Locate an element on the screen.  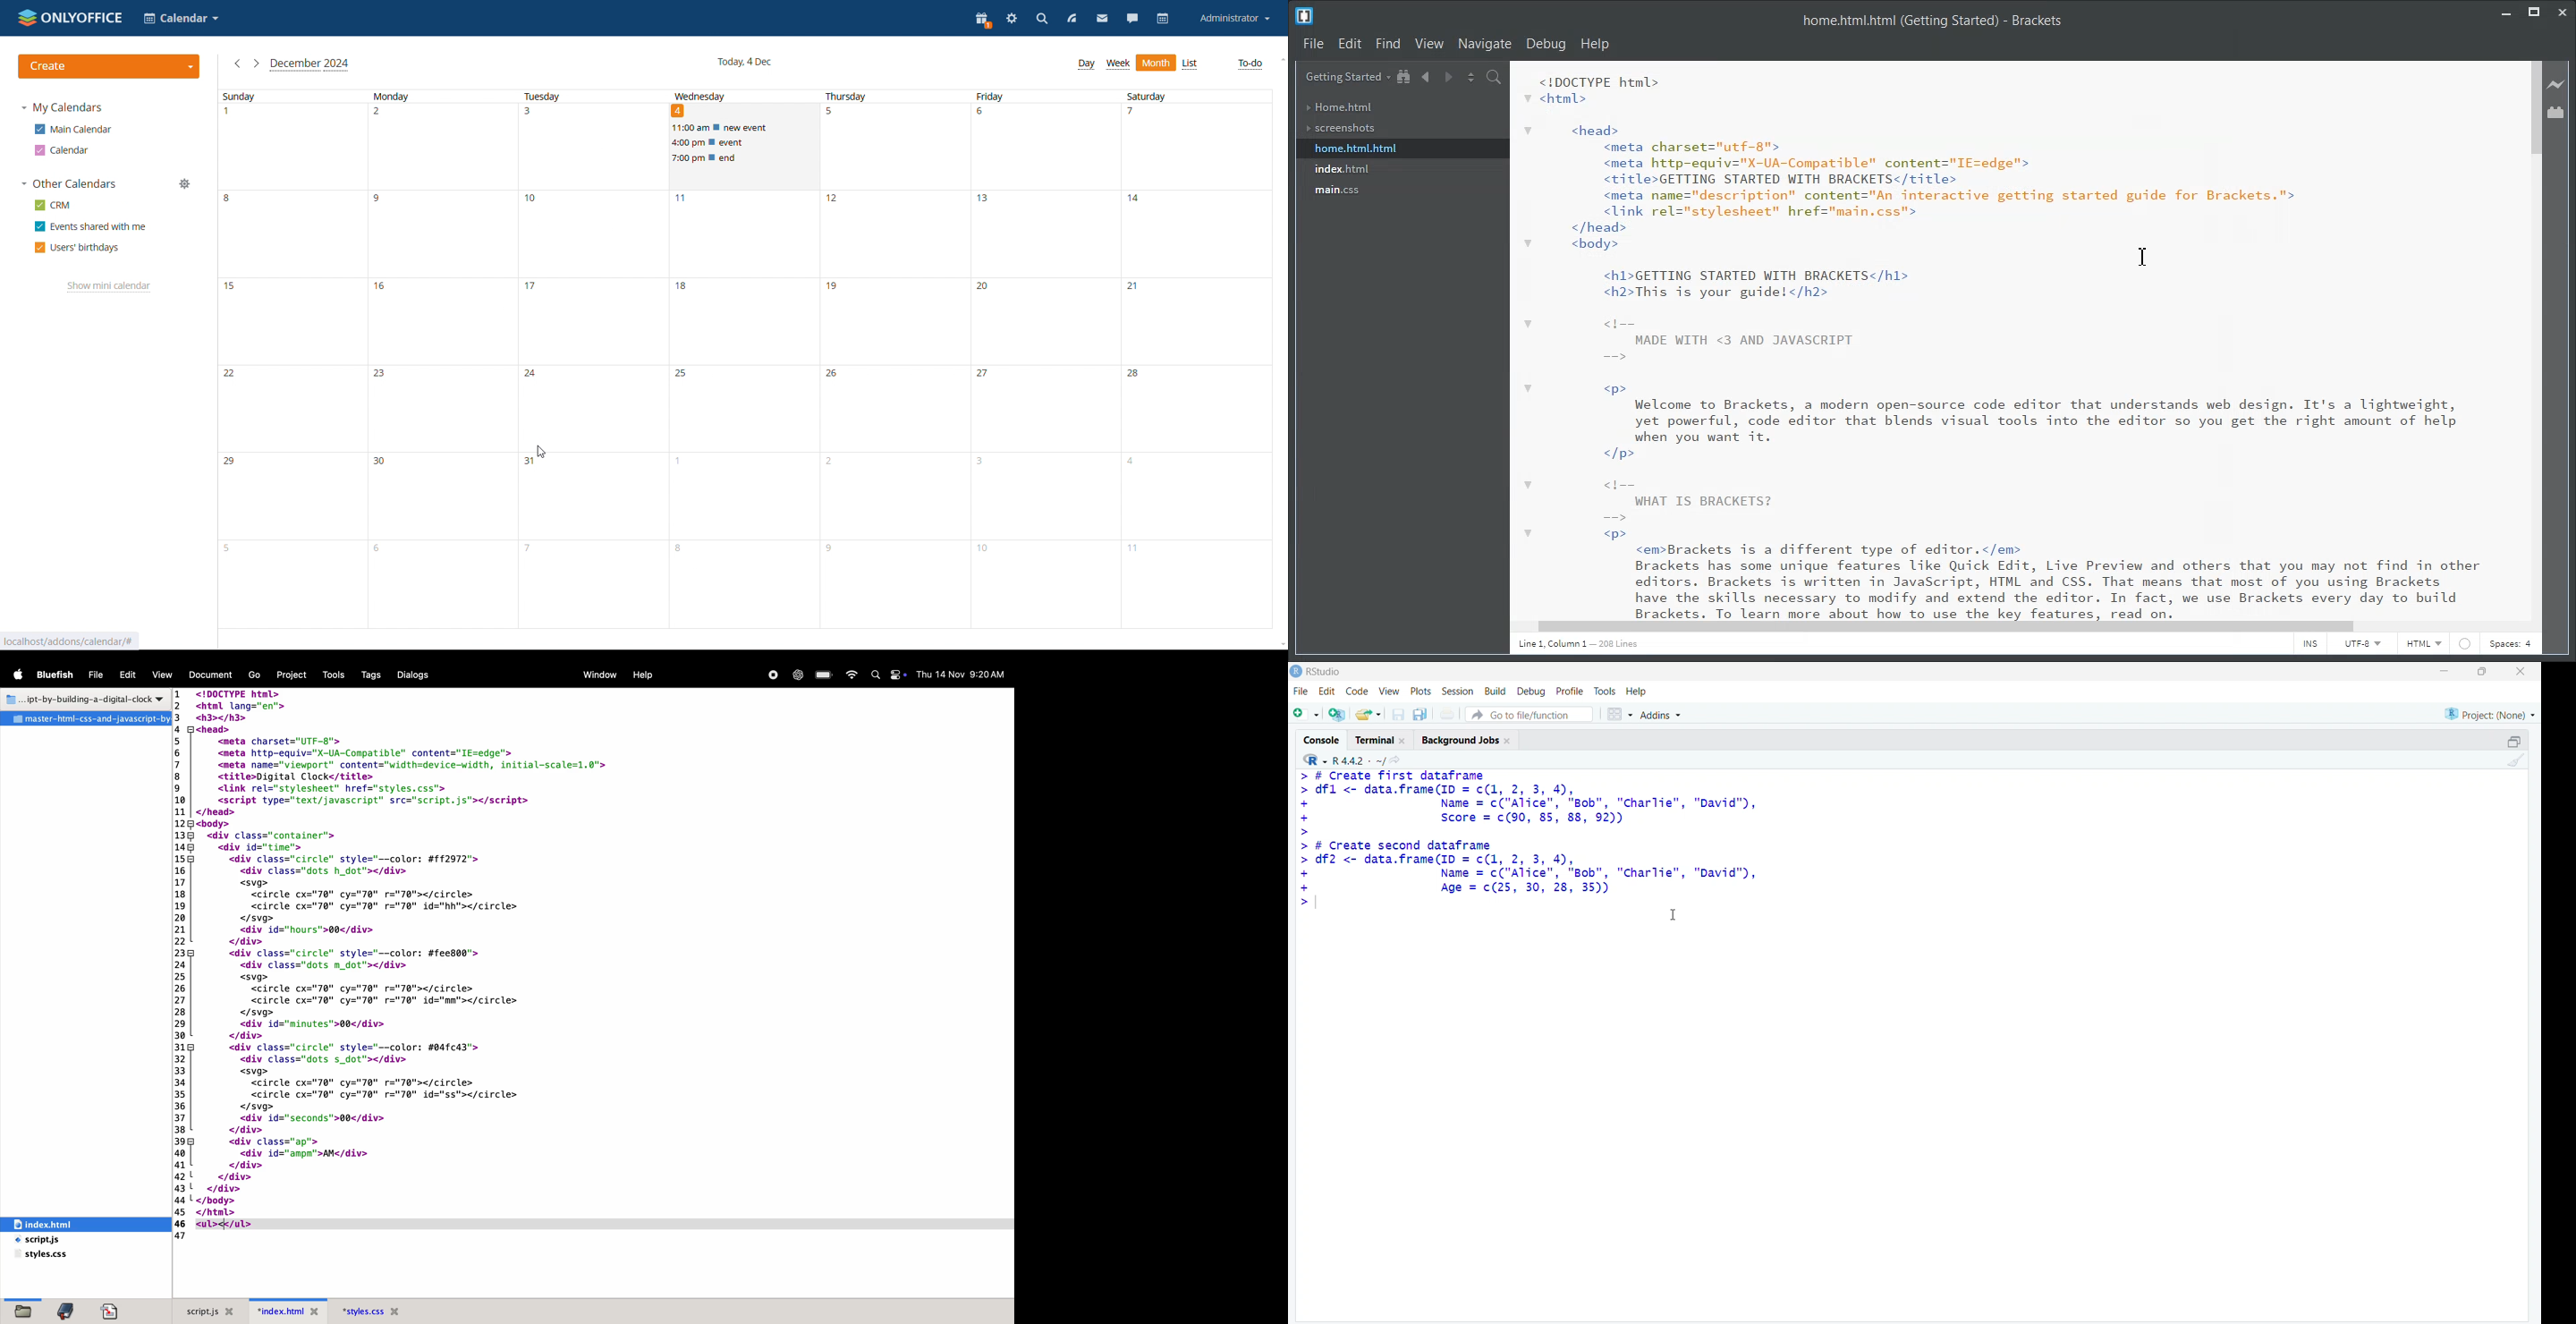
close is located at coordinates (1404, 740).